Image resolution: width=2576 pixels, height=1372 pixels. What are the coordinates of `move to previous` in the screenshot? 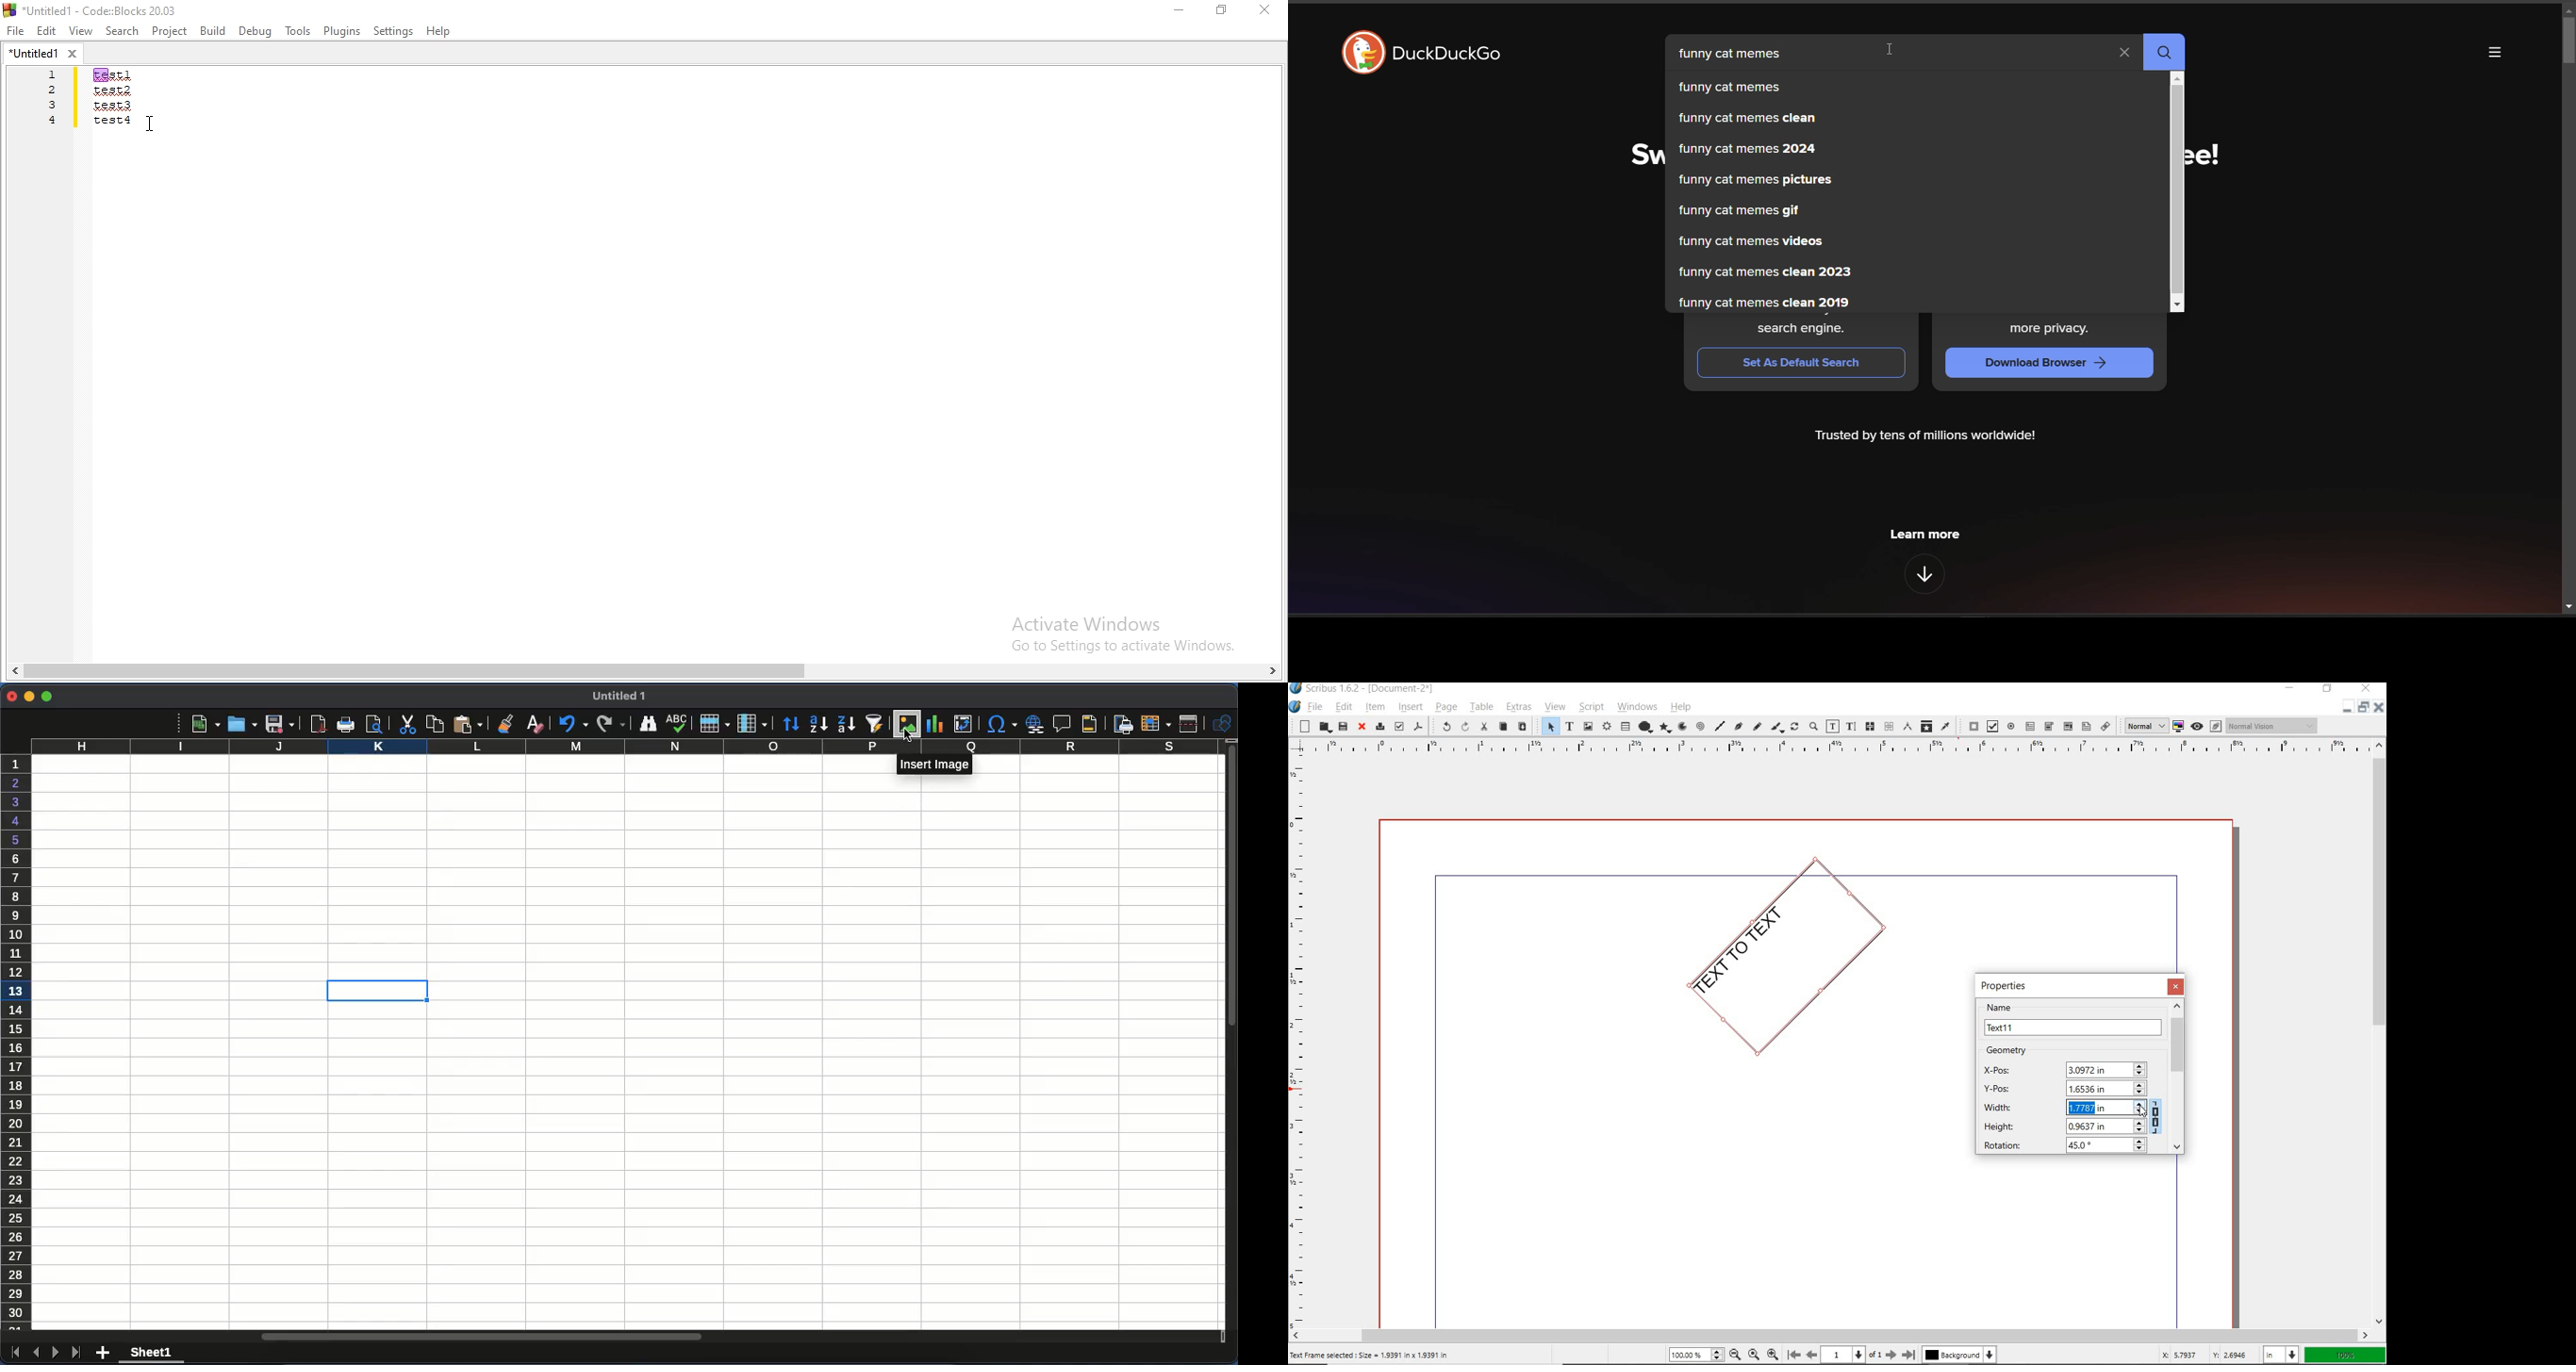 It's located at (1811, 1355).